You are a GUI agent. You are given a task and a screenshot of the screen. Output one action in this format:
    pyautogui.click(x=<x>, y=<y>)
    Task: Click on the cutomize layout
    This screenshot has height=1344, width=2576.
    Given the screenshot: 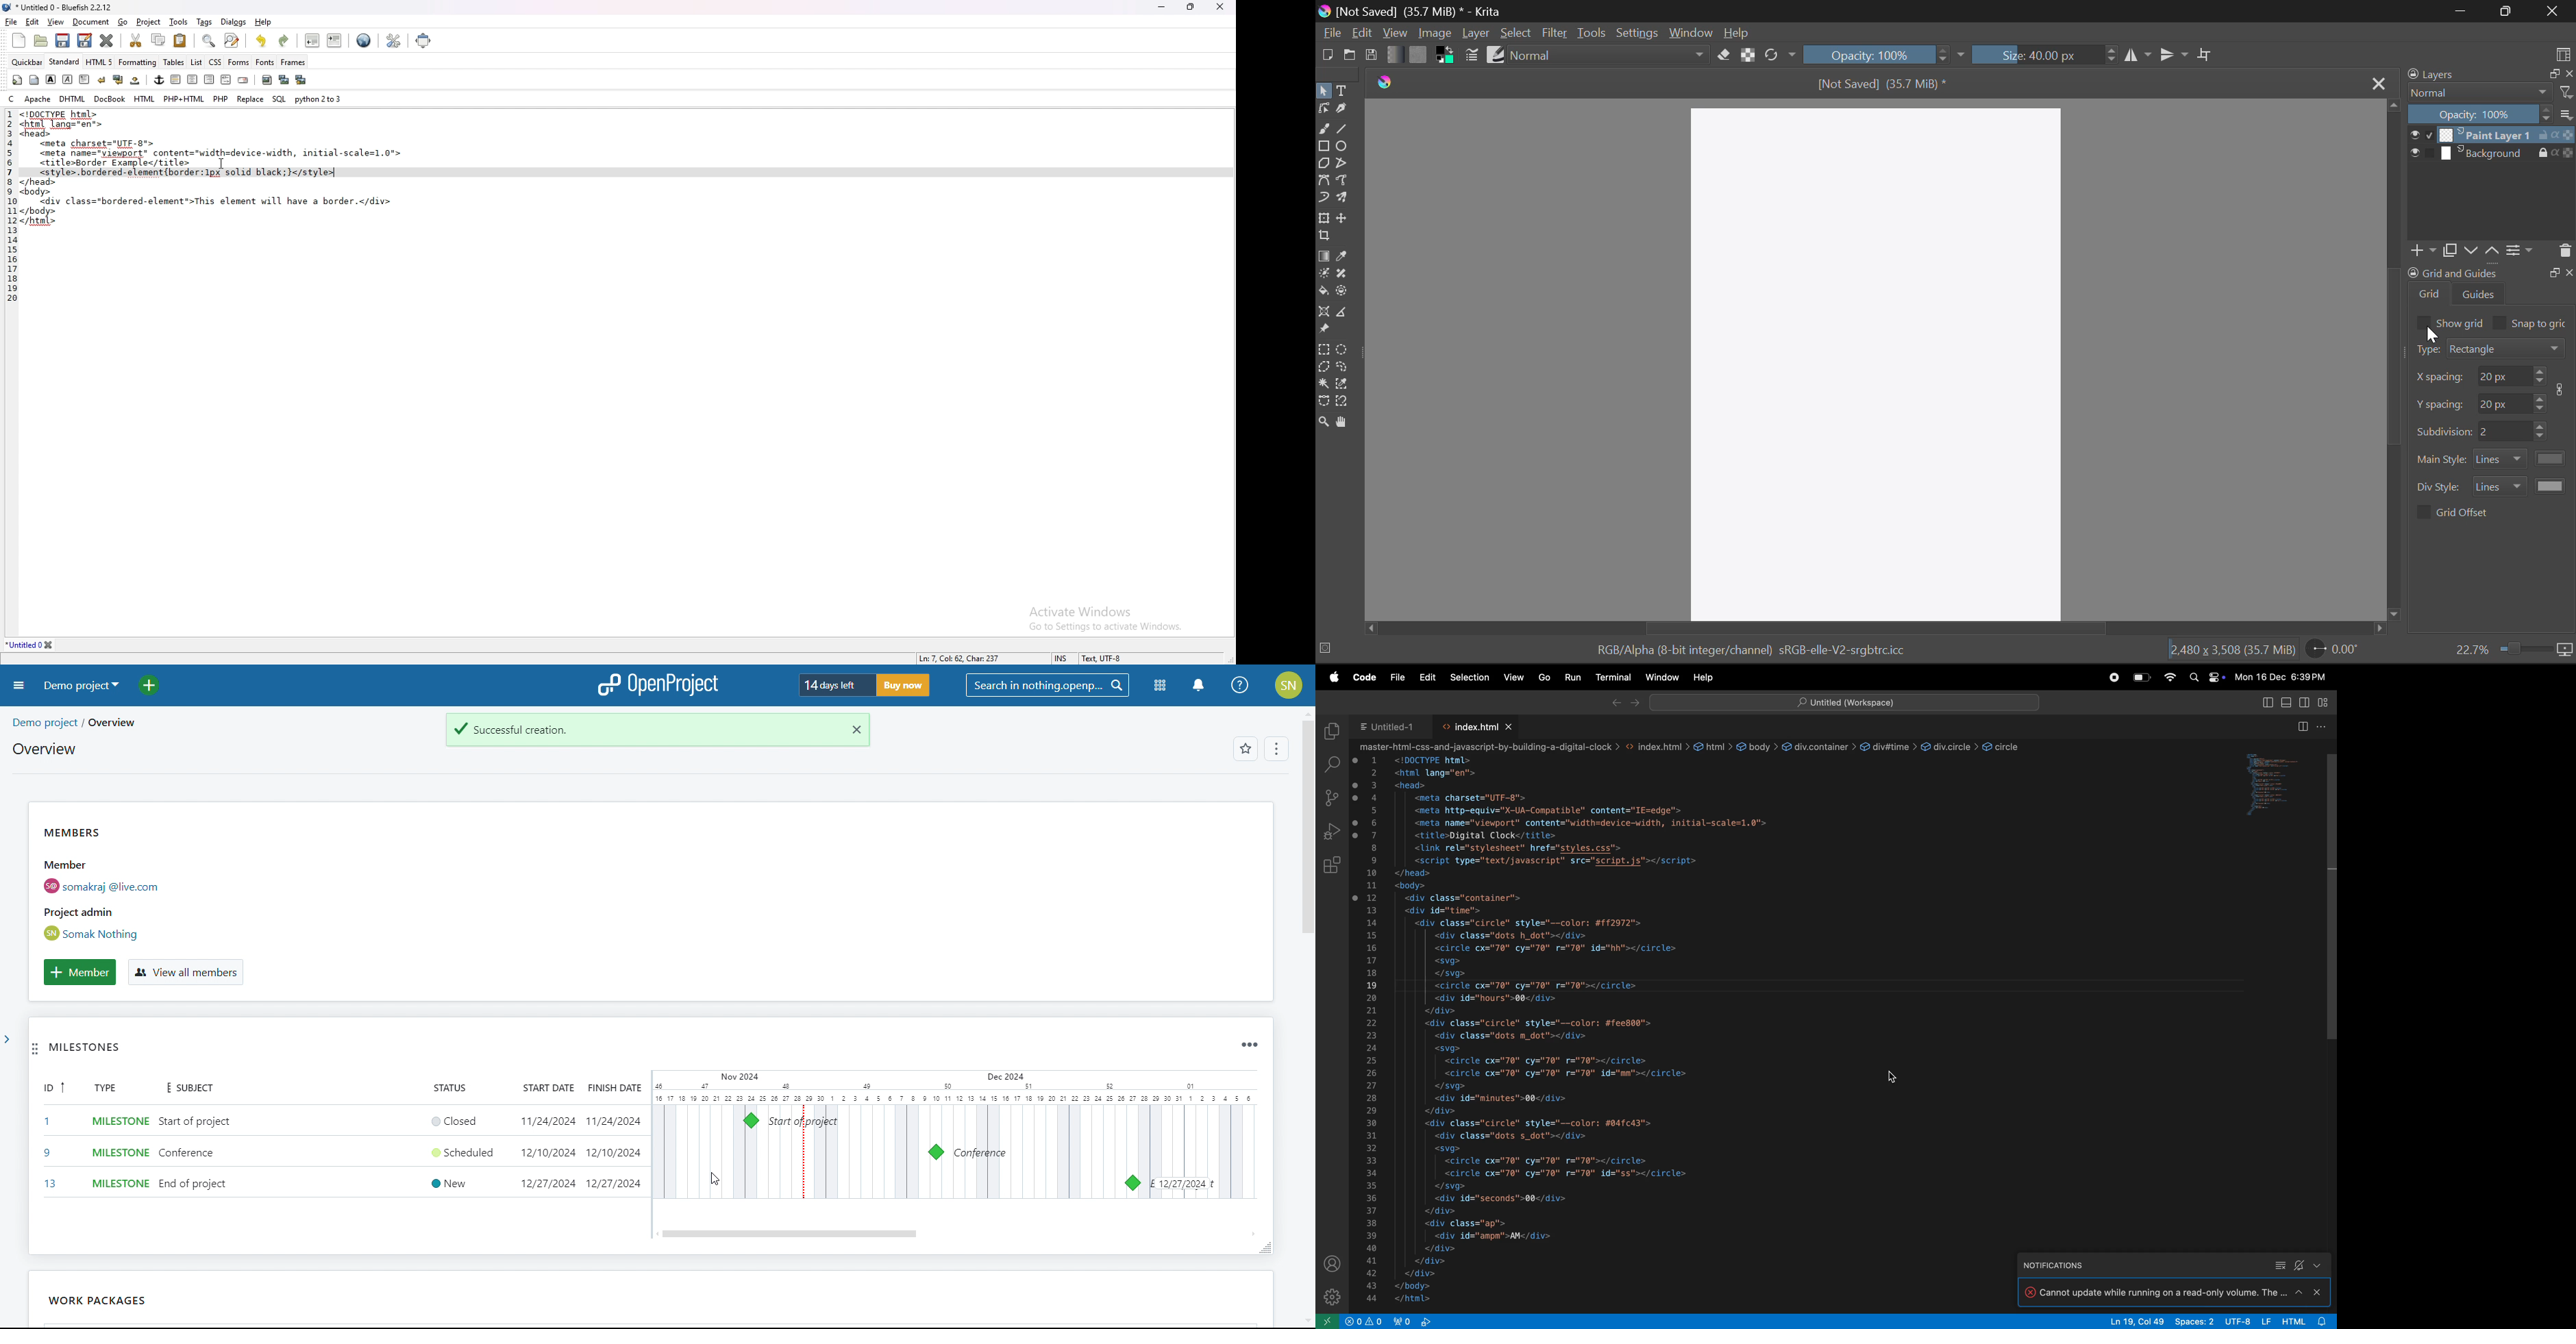 What is the action you would take?
    pyautogui.click(x=2326, y=703)
    